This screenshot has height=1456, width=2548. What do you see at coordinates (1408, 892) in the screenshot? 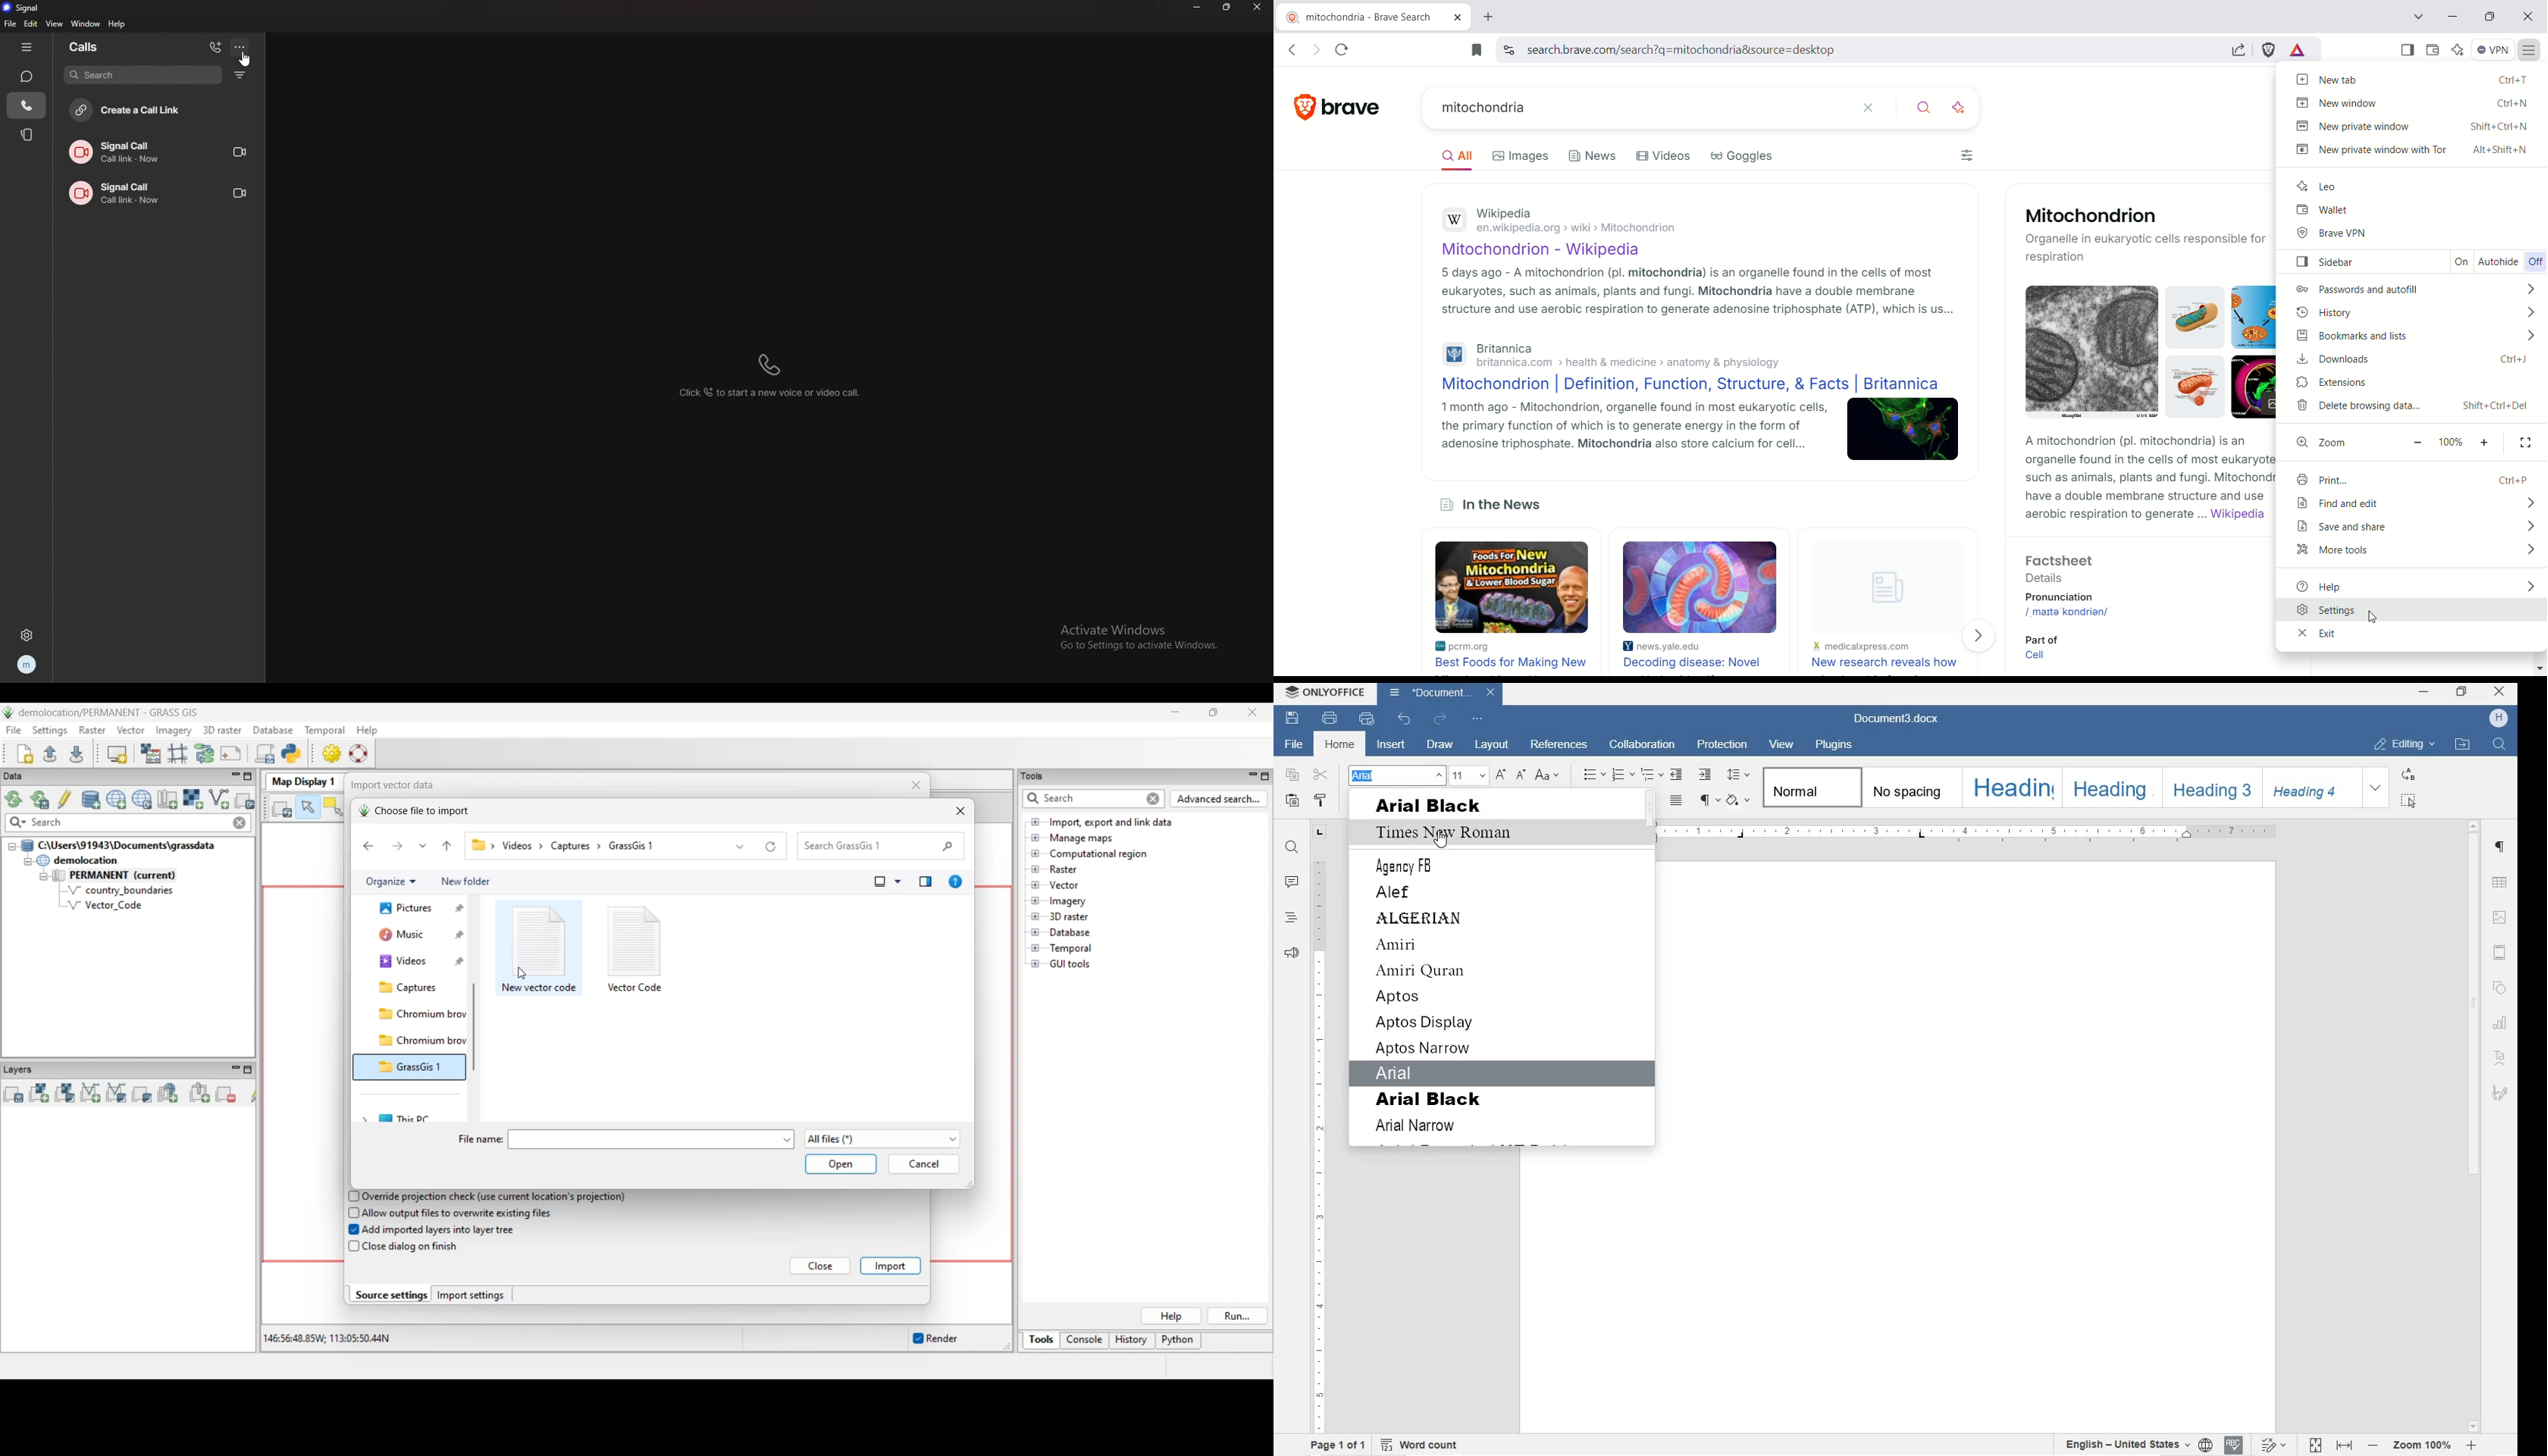
I see `alef` at bounding box center [1408, 892].